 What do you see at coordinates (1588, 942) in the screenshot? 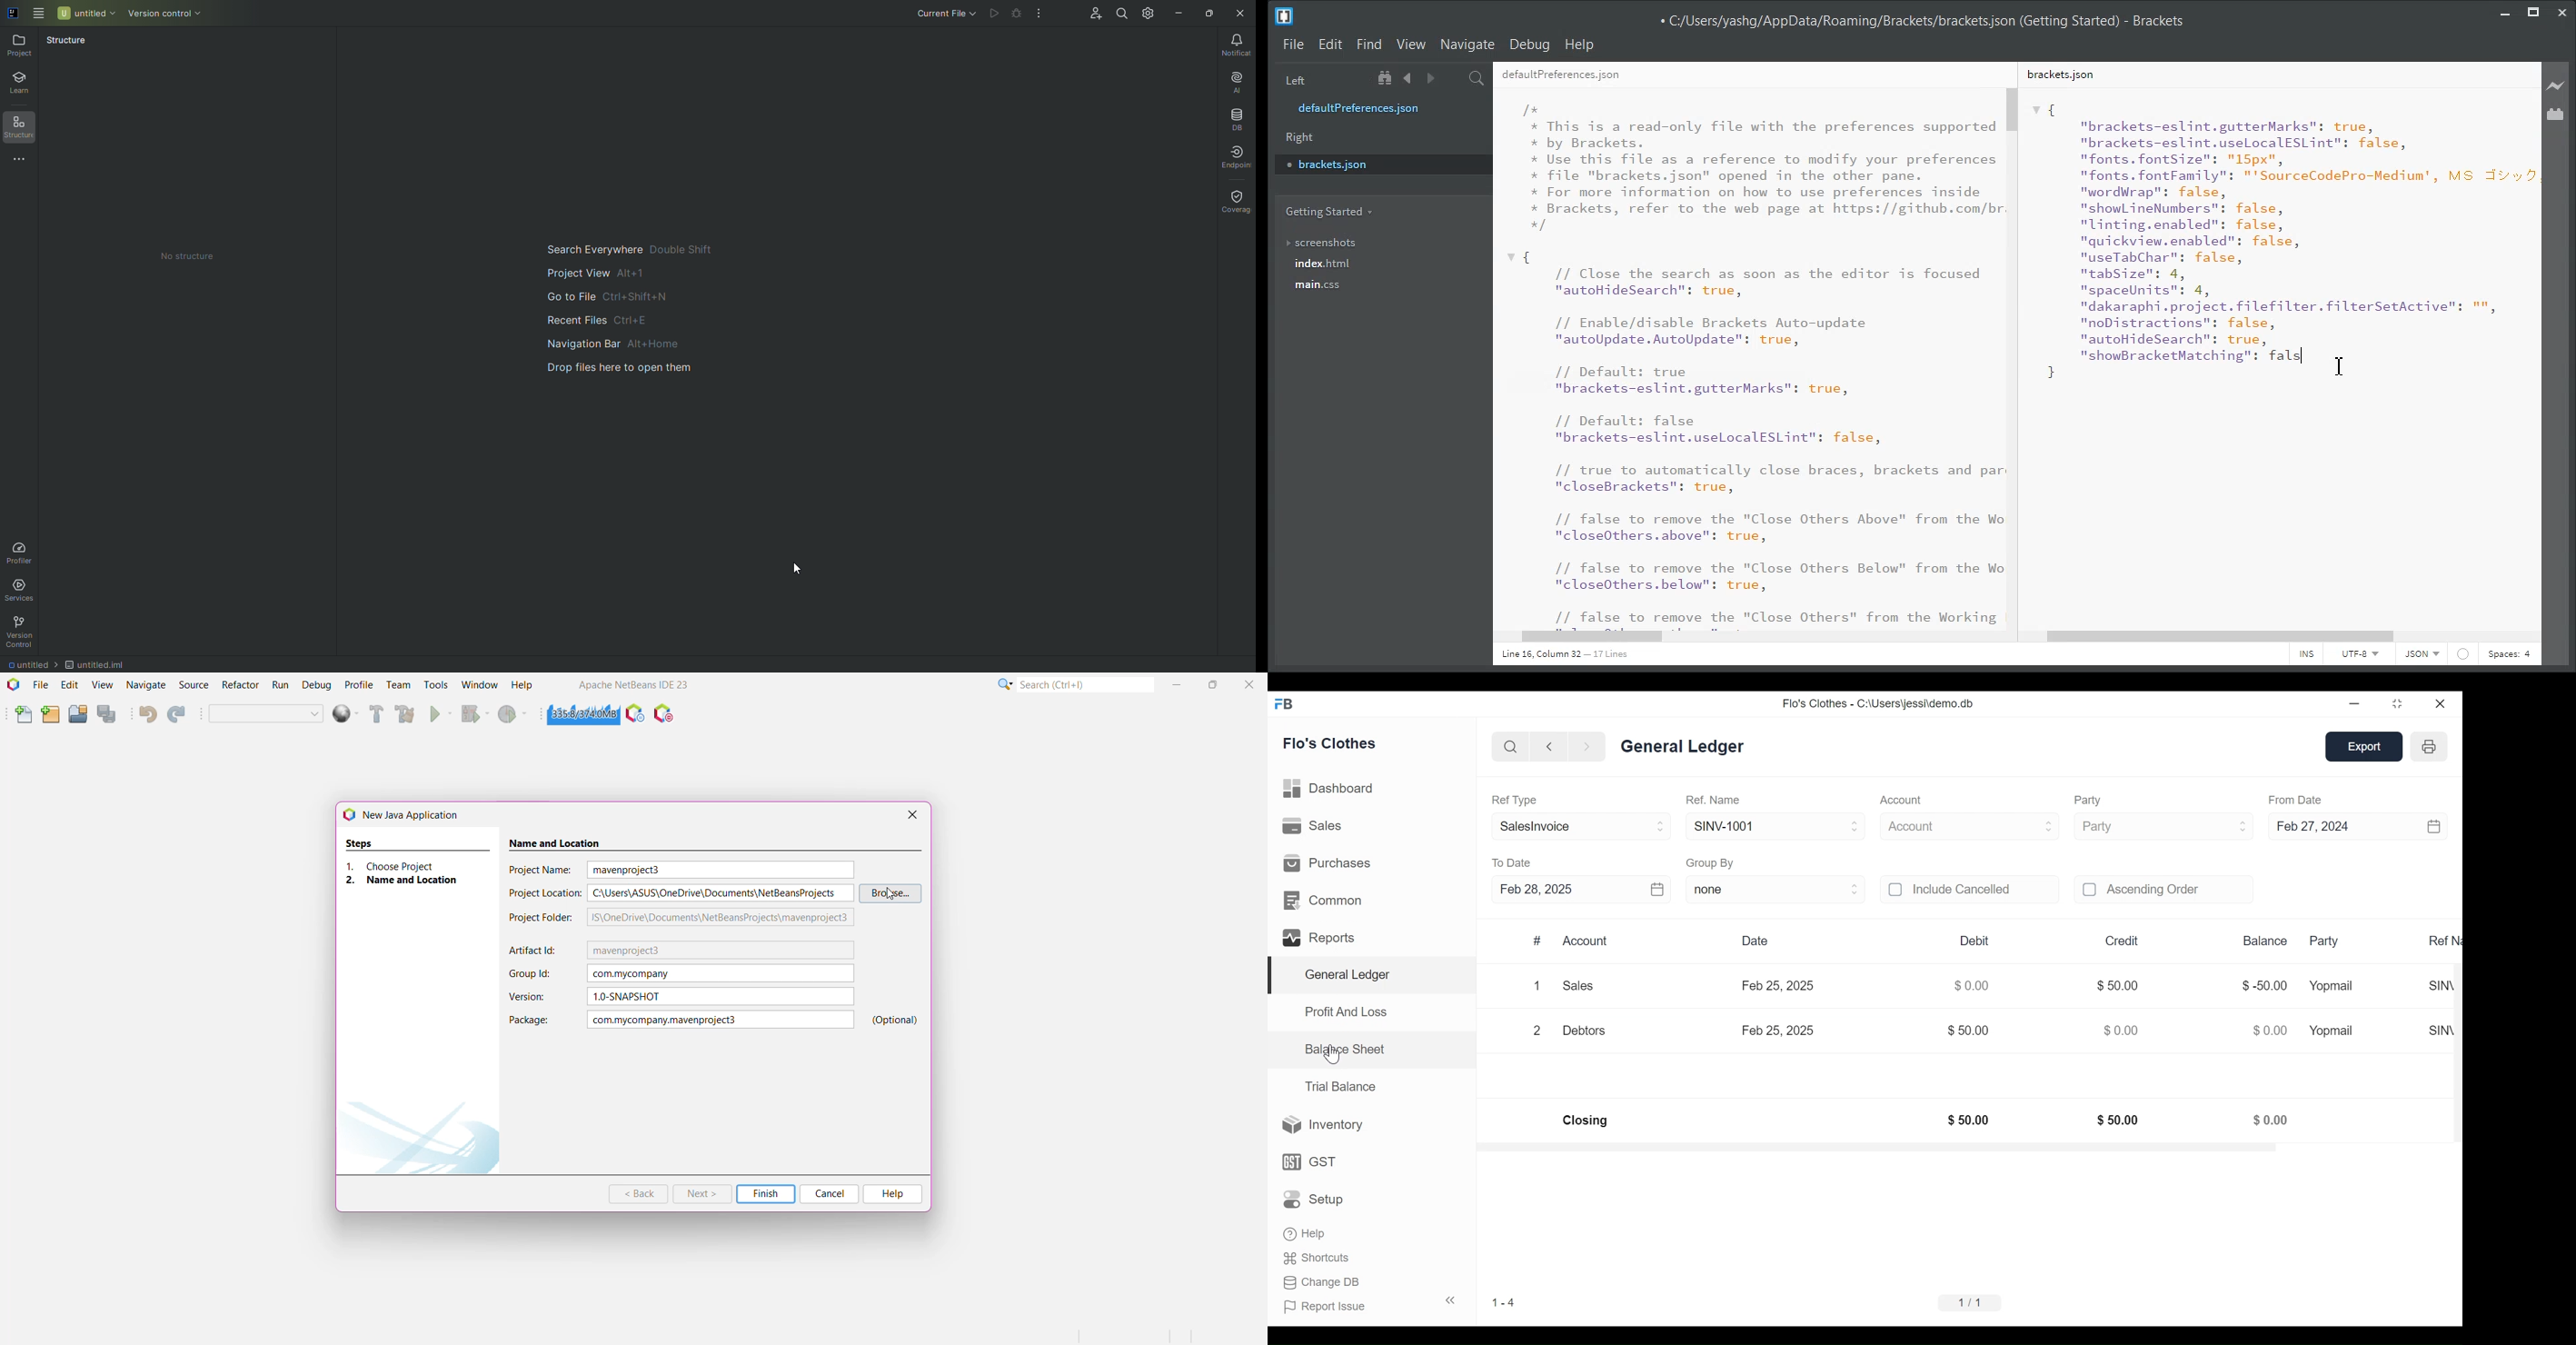
I see `Account` at bounding box center [1588, 942].